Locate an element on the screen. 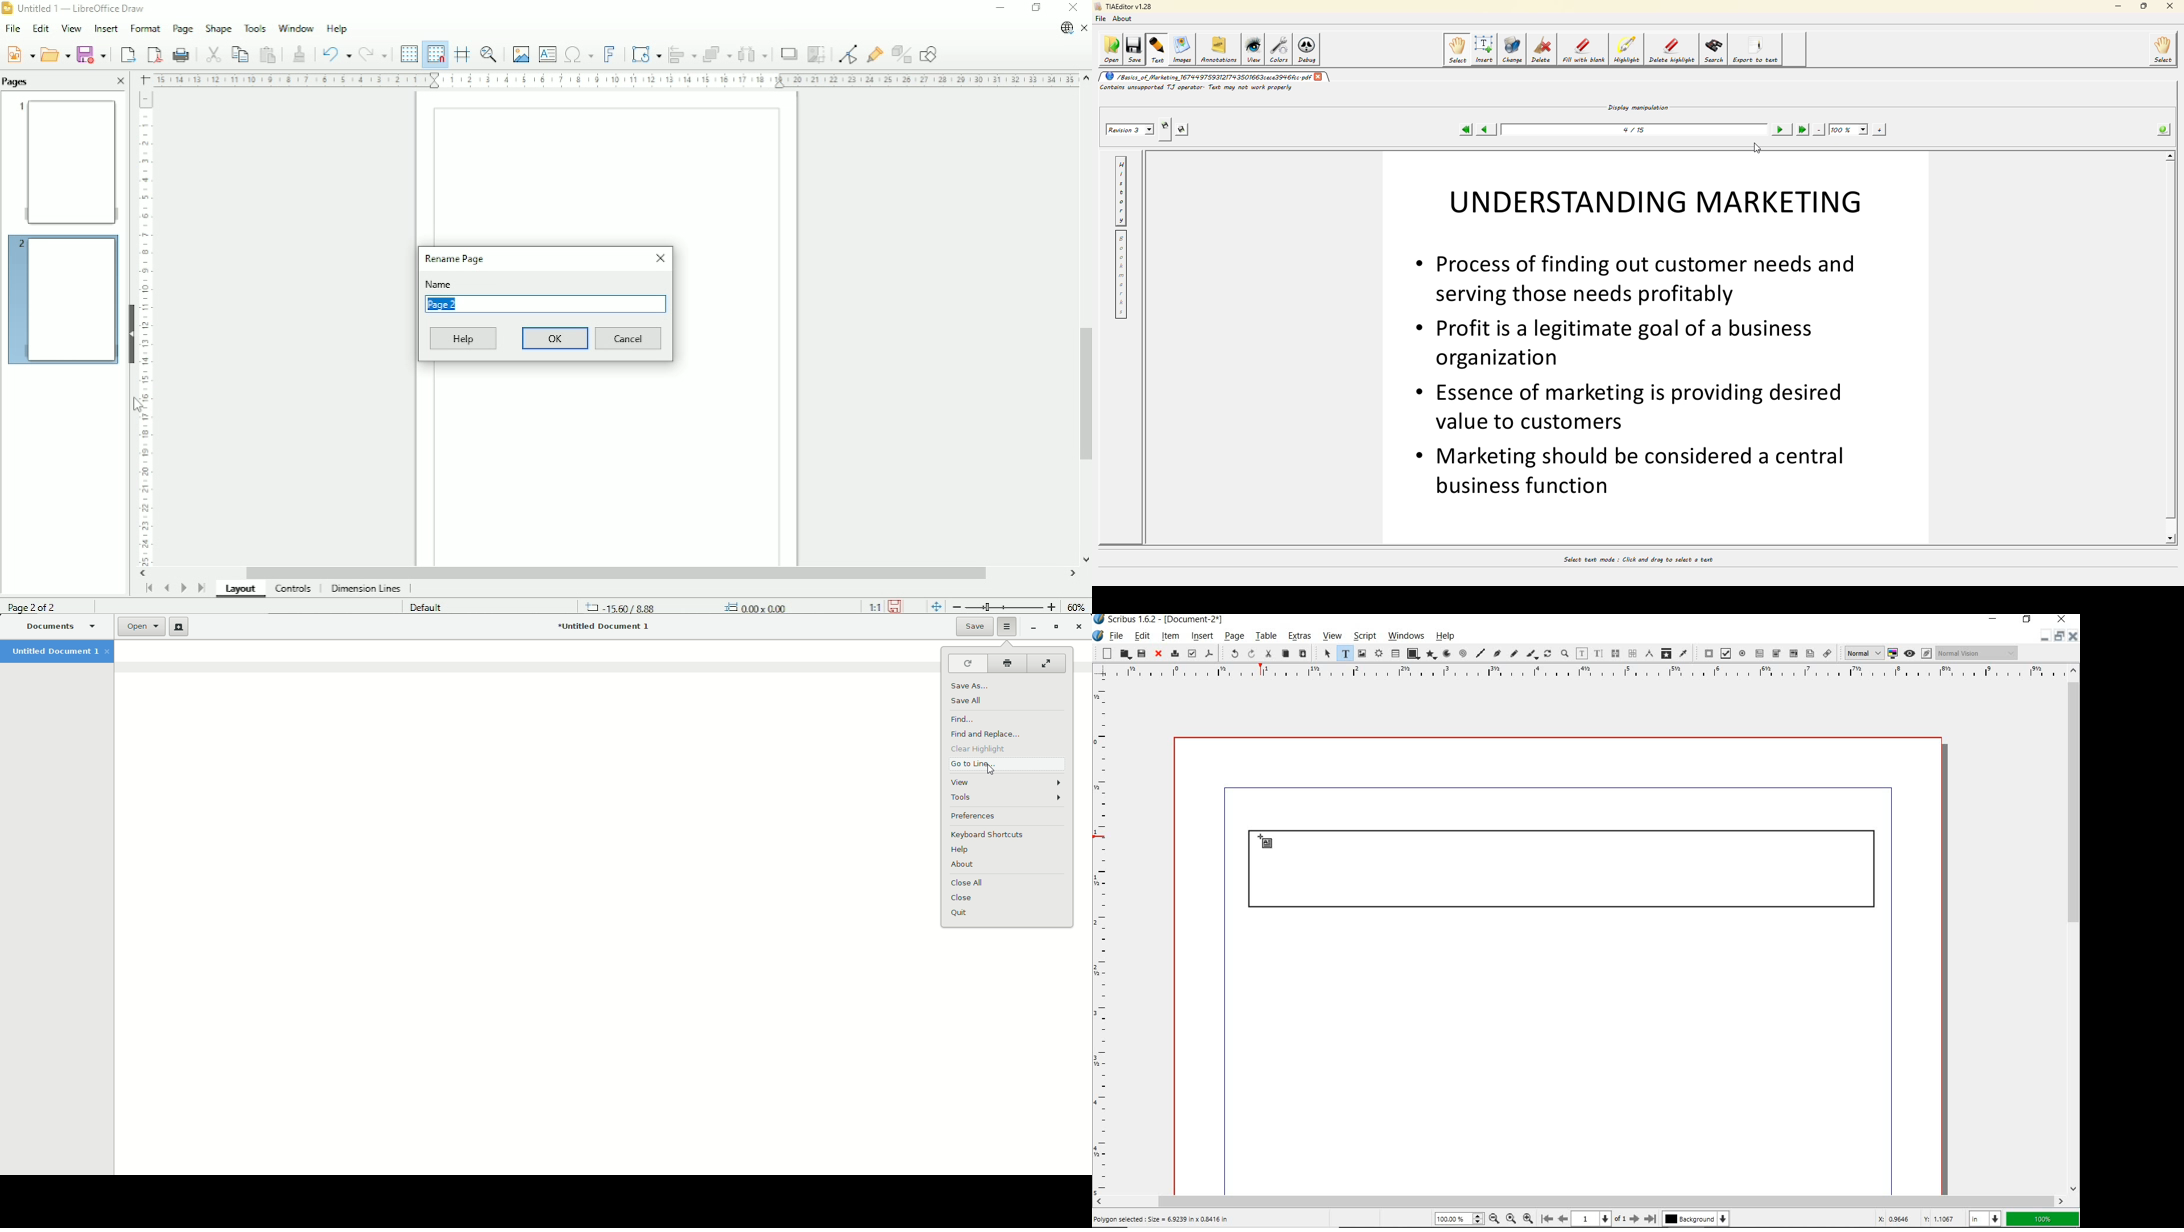 Image resolution: width=2184 pixels, height=1232 pixels. About is located at coordinates (968, 867).